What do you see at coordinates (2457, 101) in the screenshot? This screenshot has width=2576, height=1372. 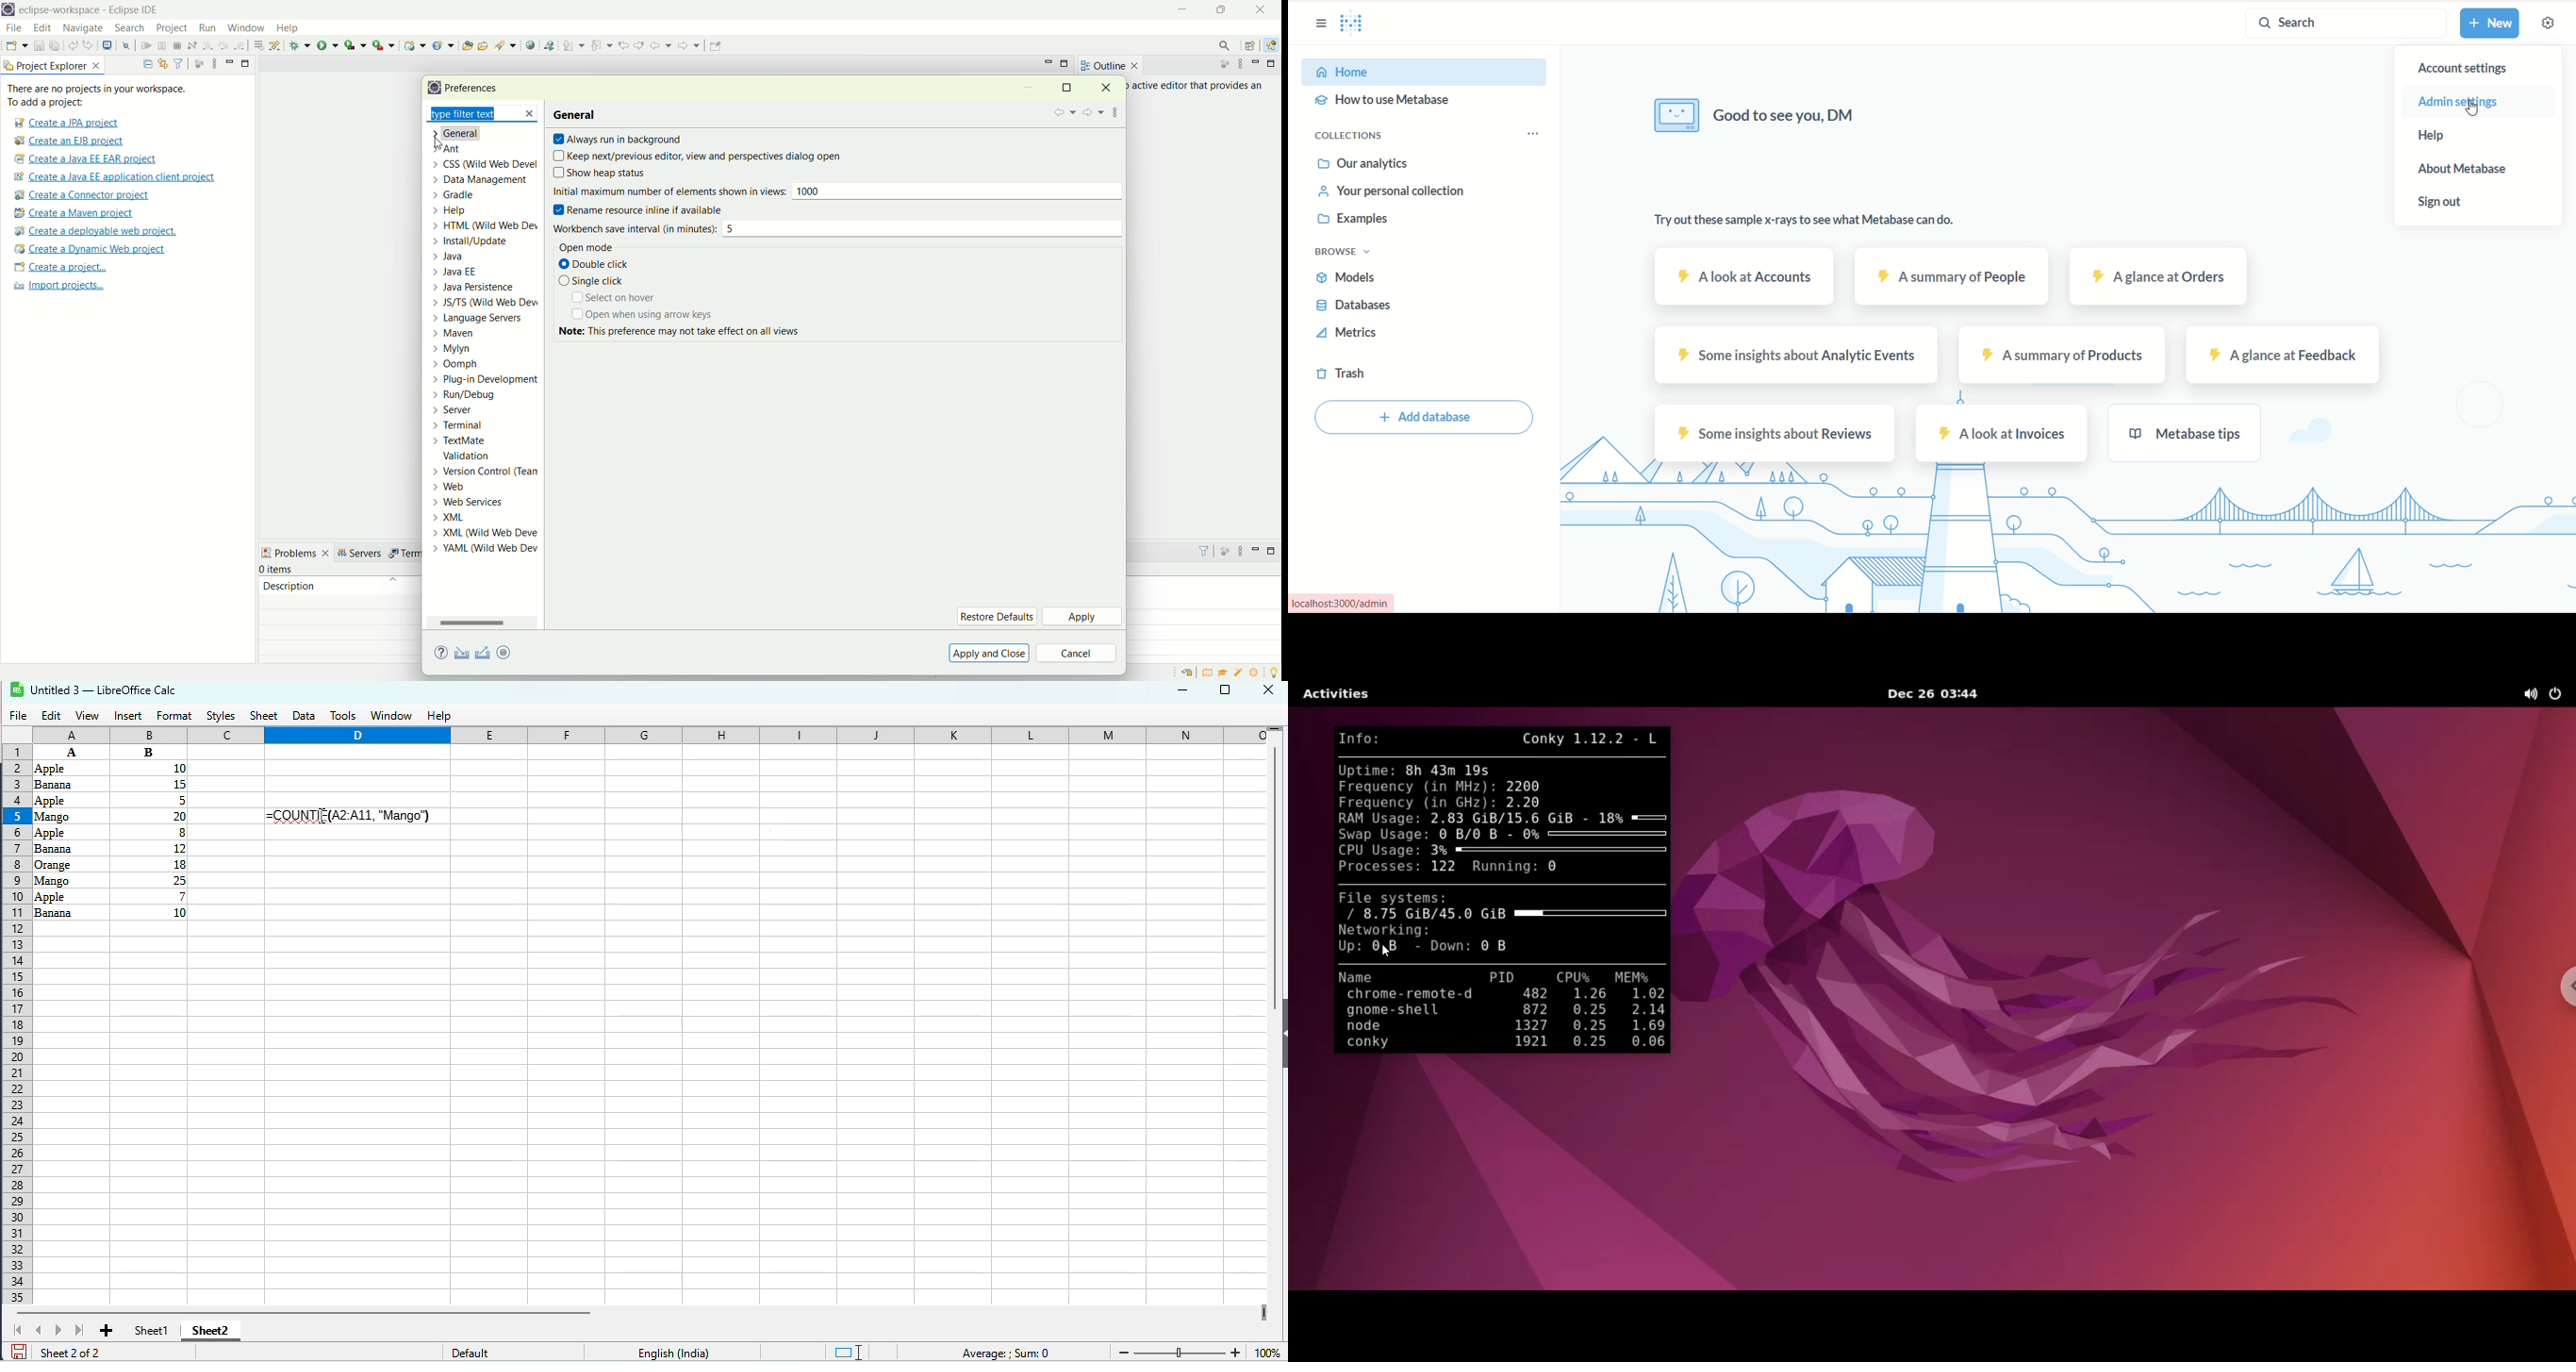 I see `admin settings` at bounding box center [2457, 101].